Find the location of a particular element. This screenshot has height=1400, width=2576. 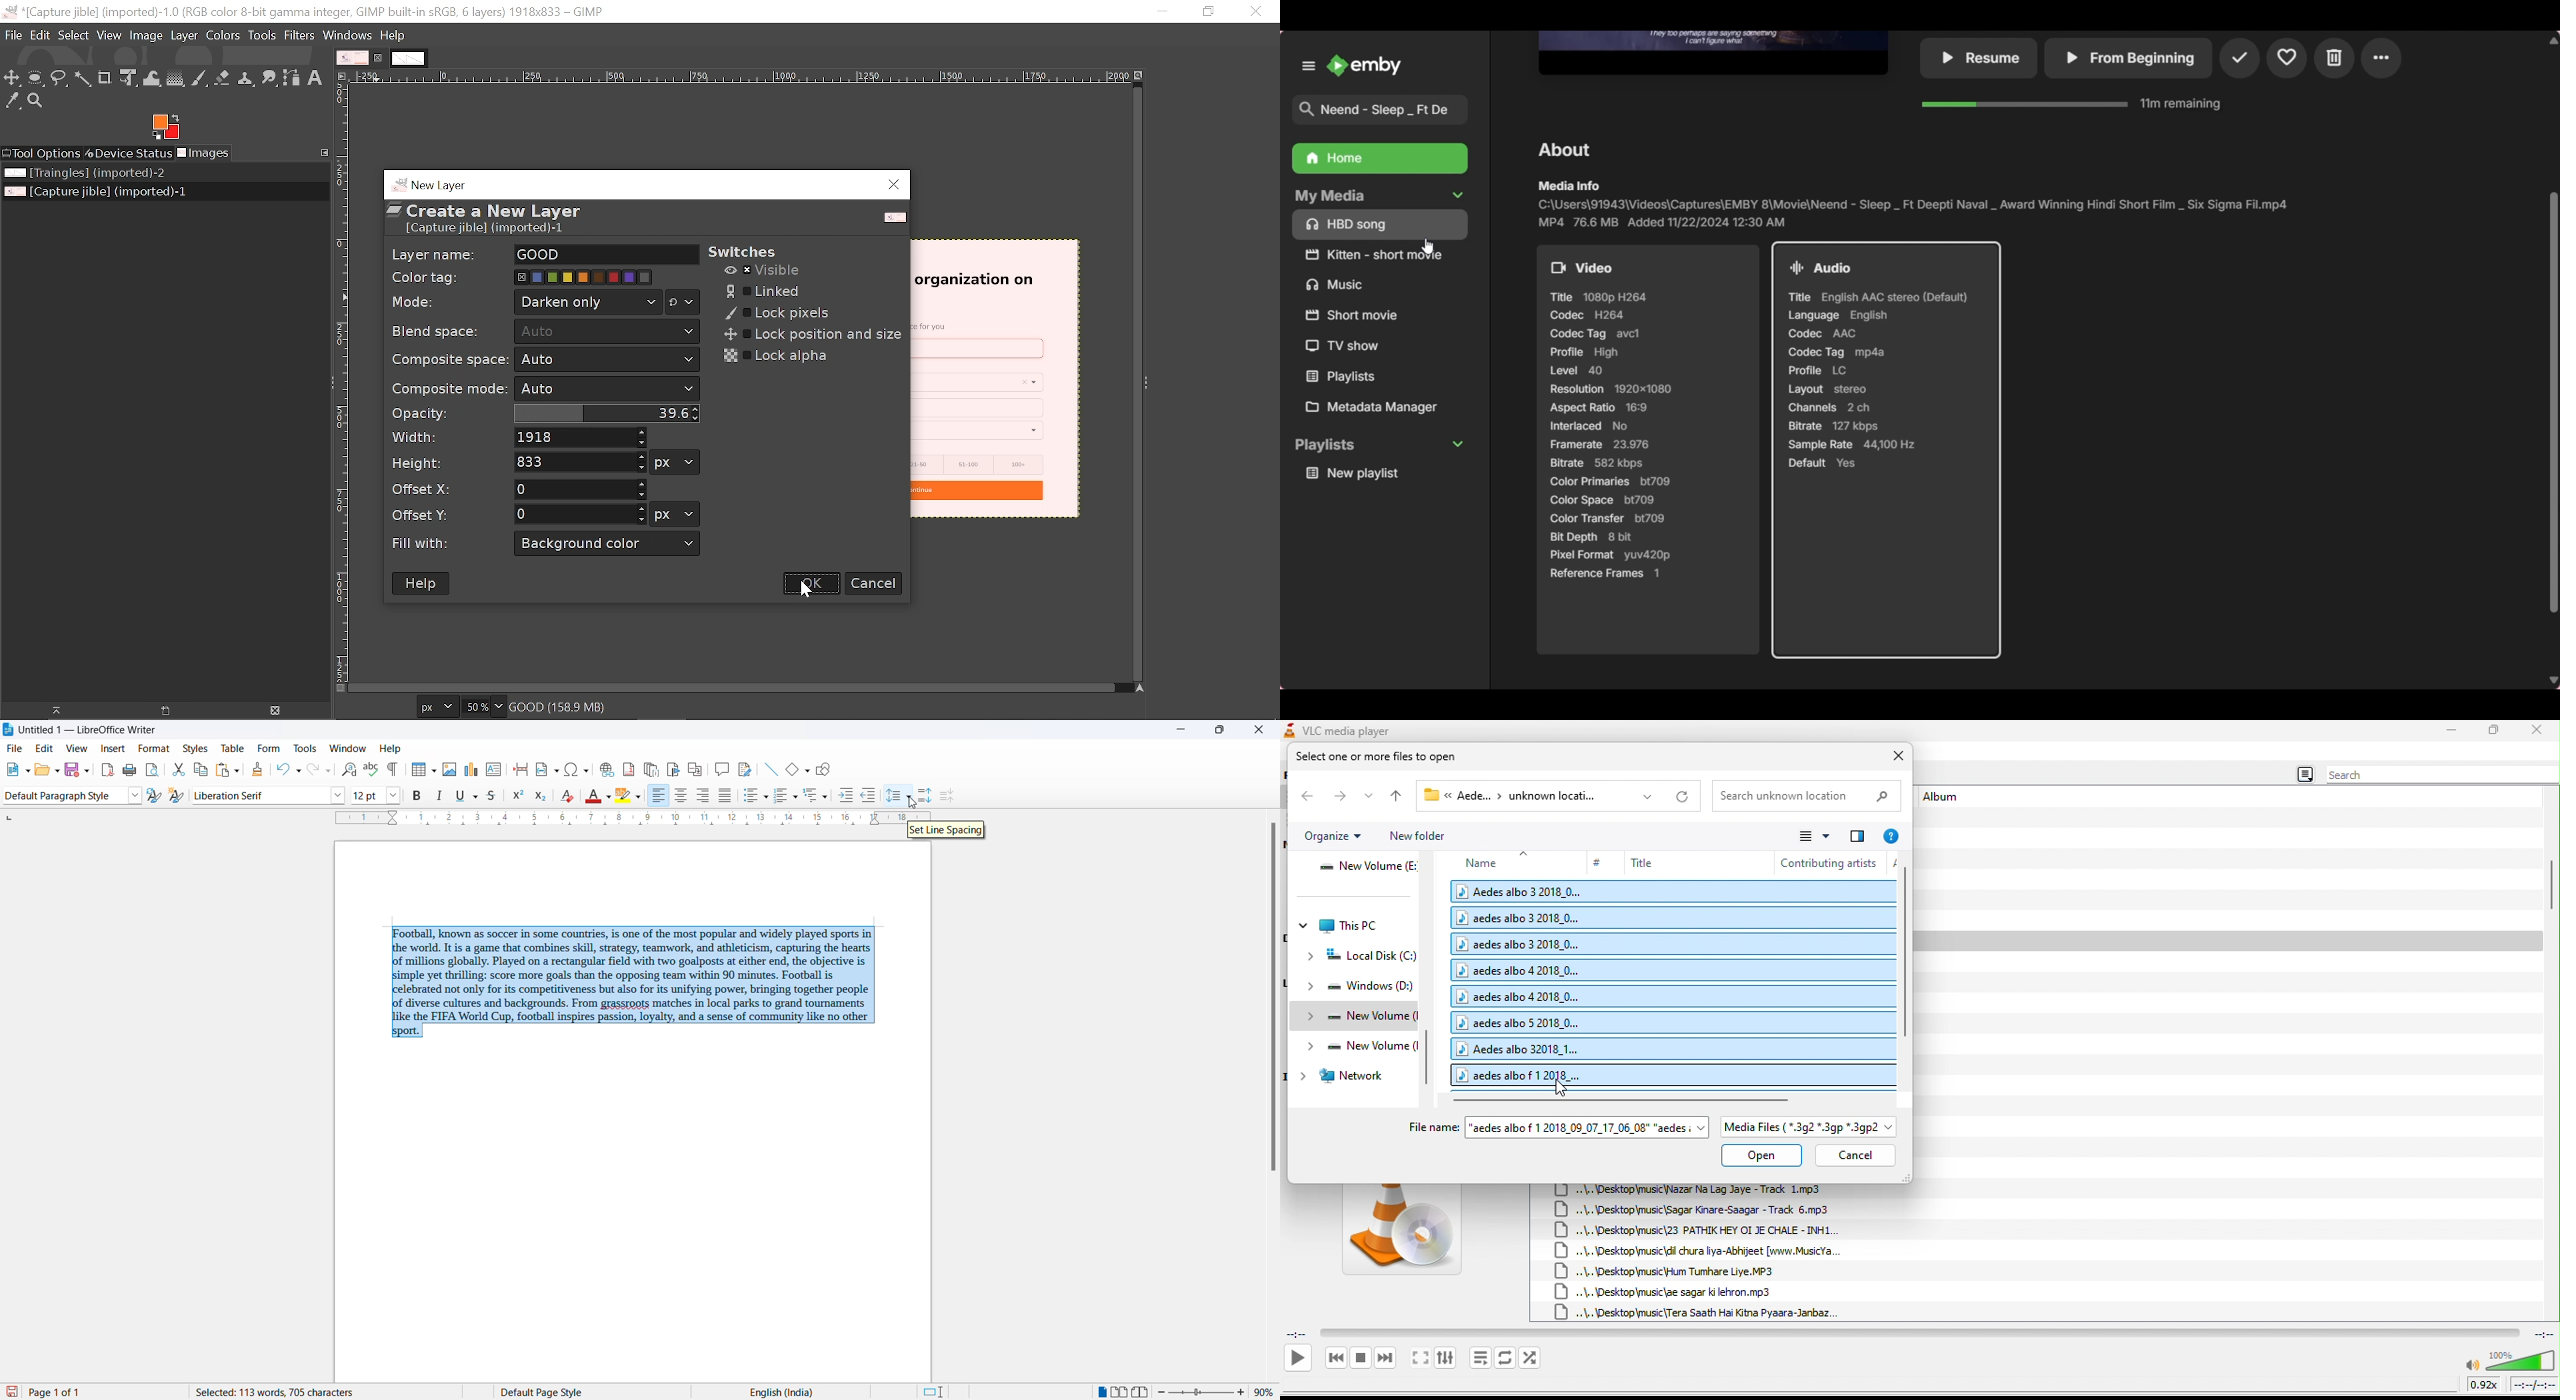

toggle between loop all is located at coordinates (1506, 1358).